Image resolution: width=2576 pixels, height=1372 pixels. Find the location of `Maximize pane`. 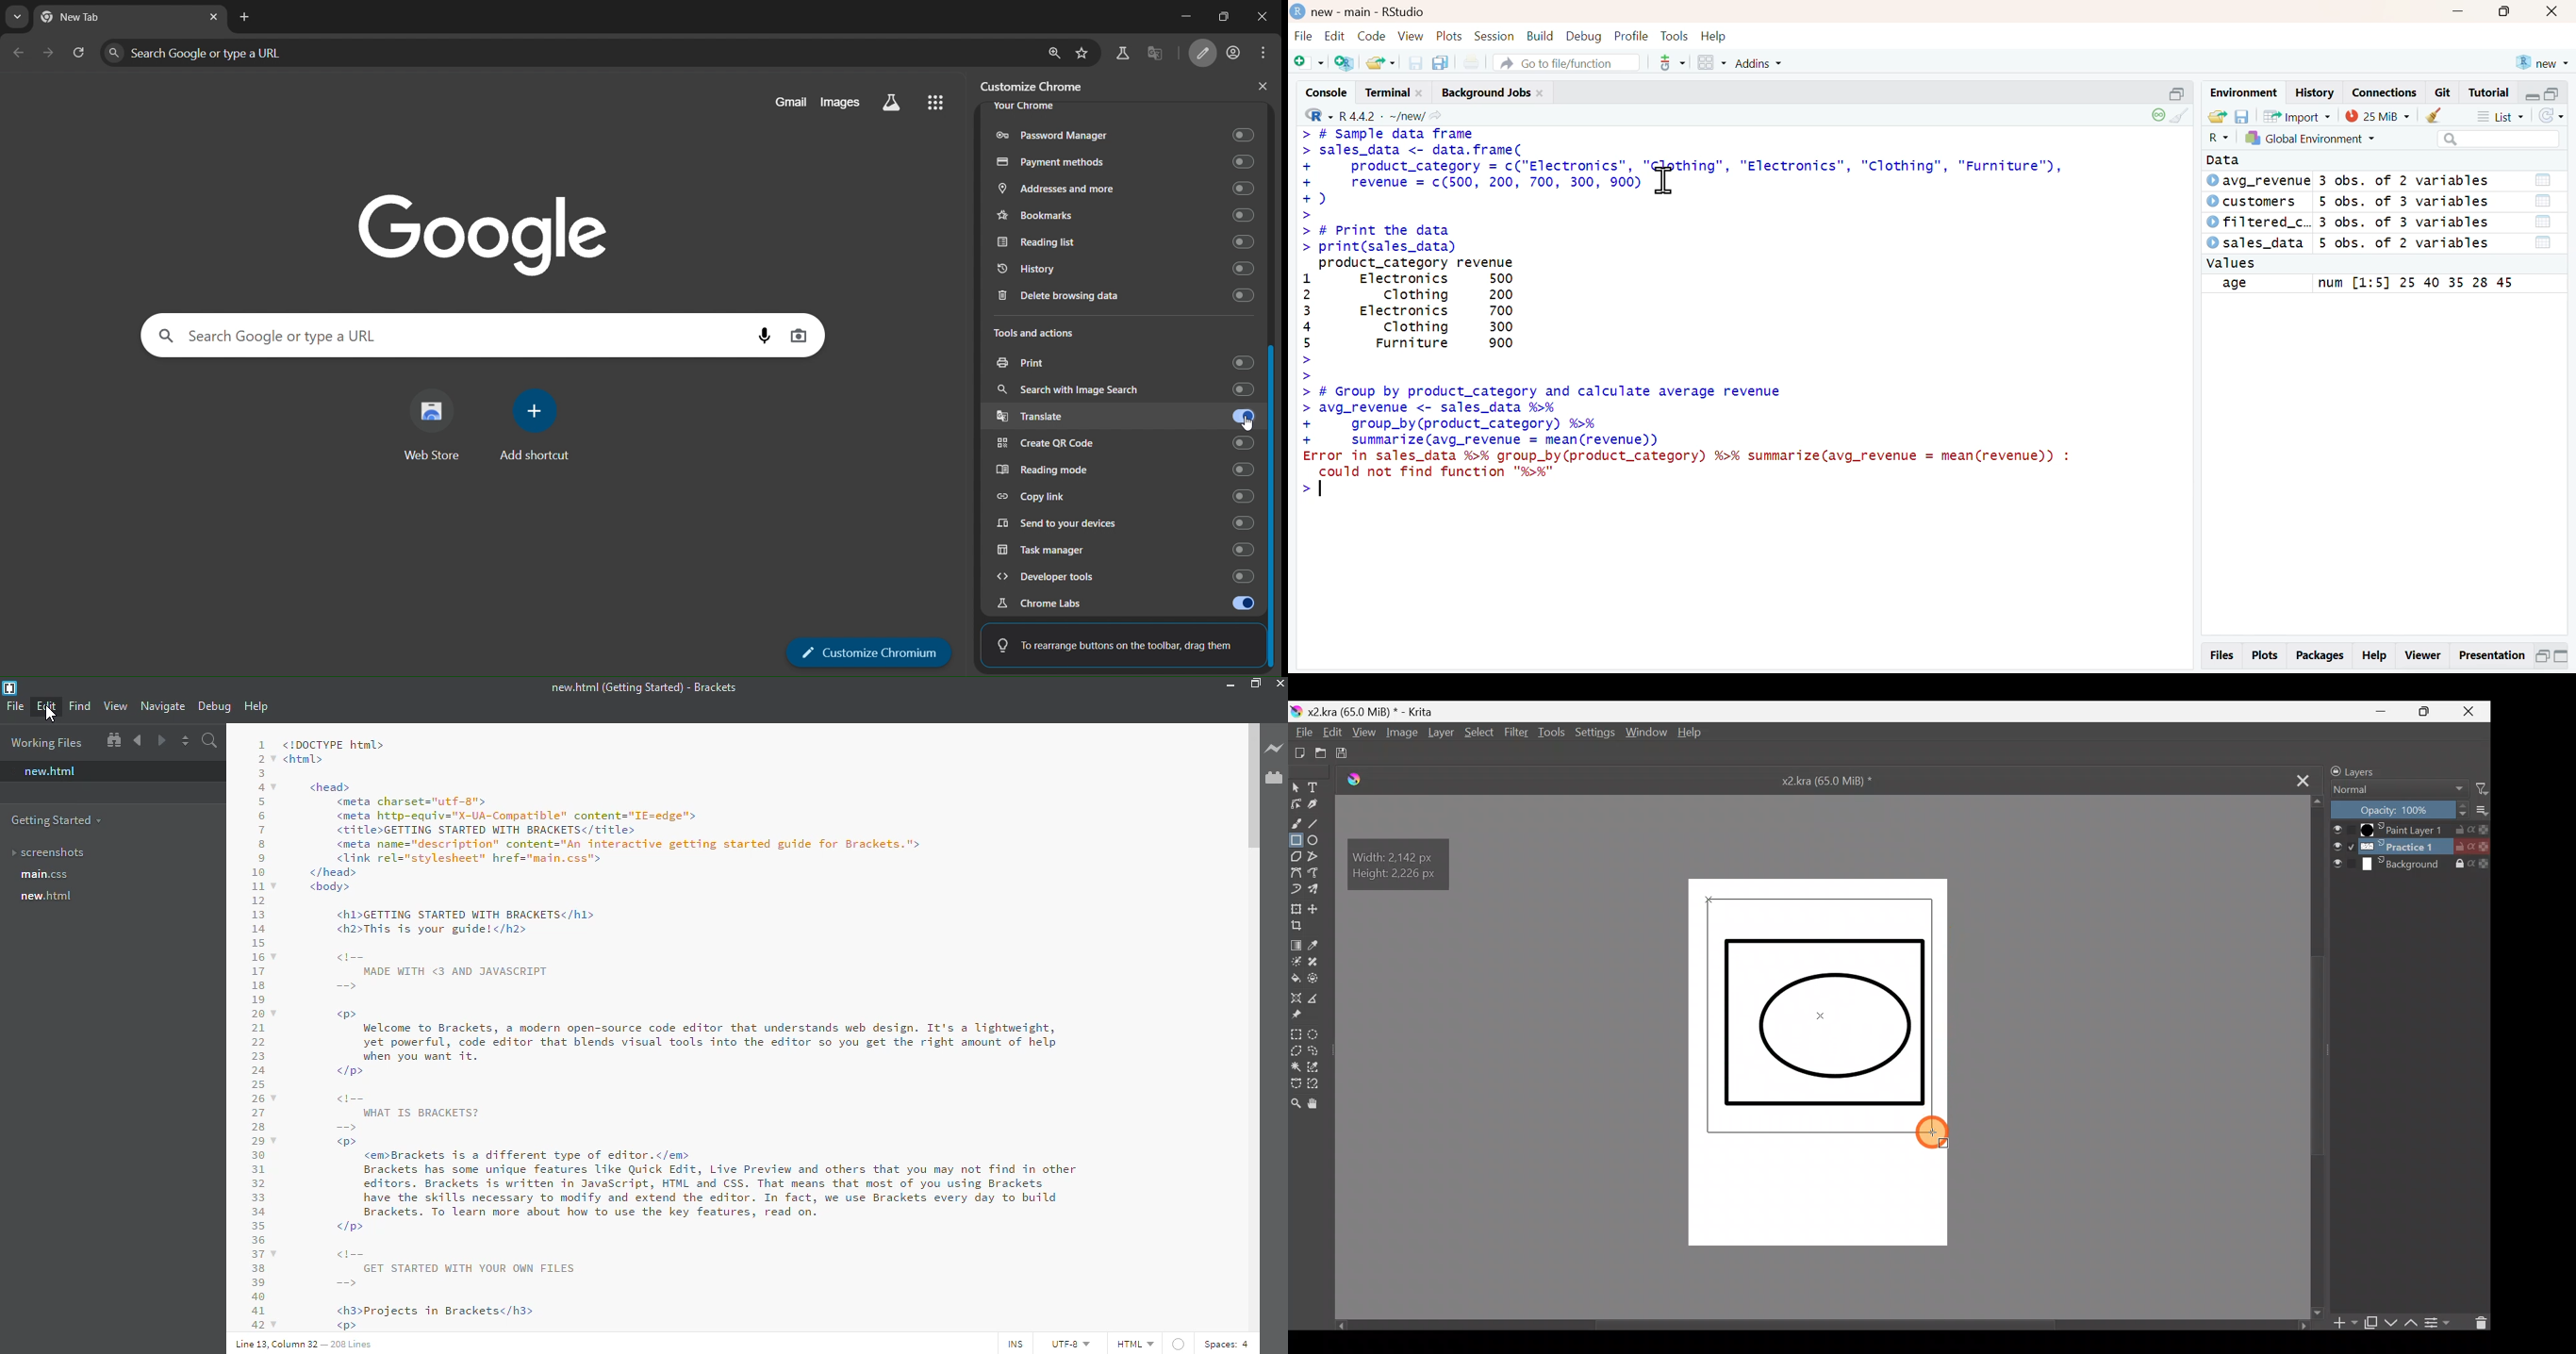

Maximize pane is located at coordinates (2561, 658).